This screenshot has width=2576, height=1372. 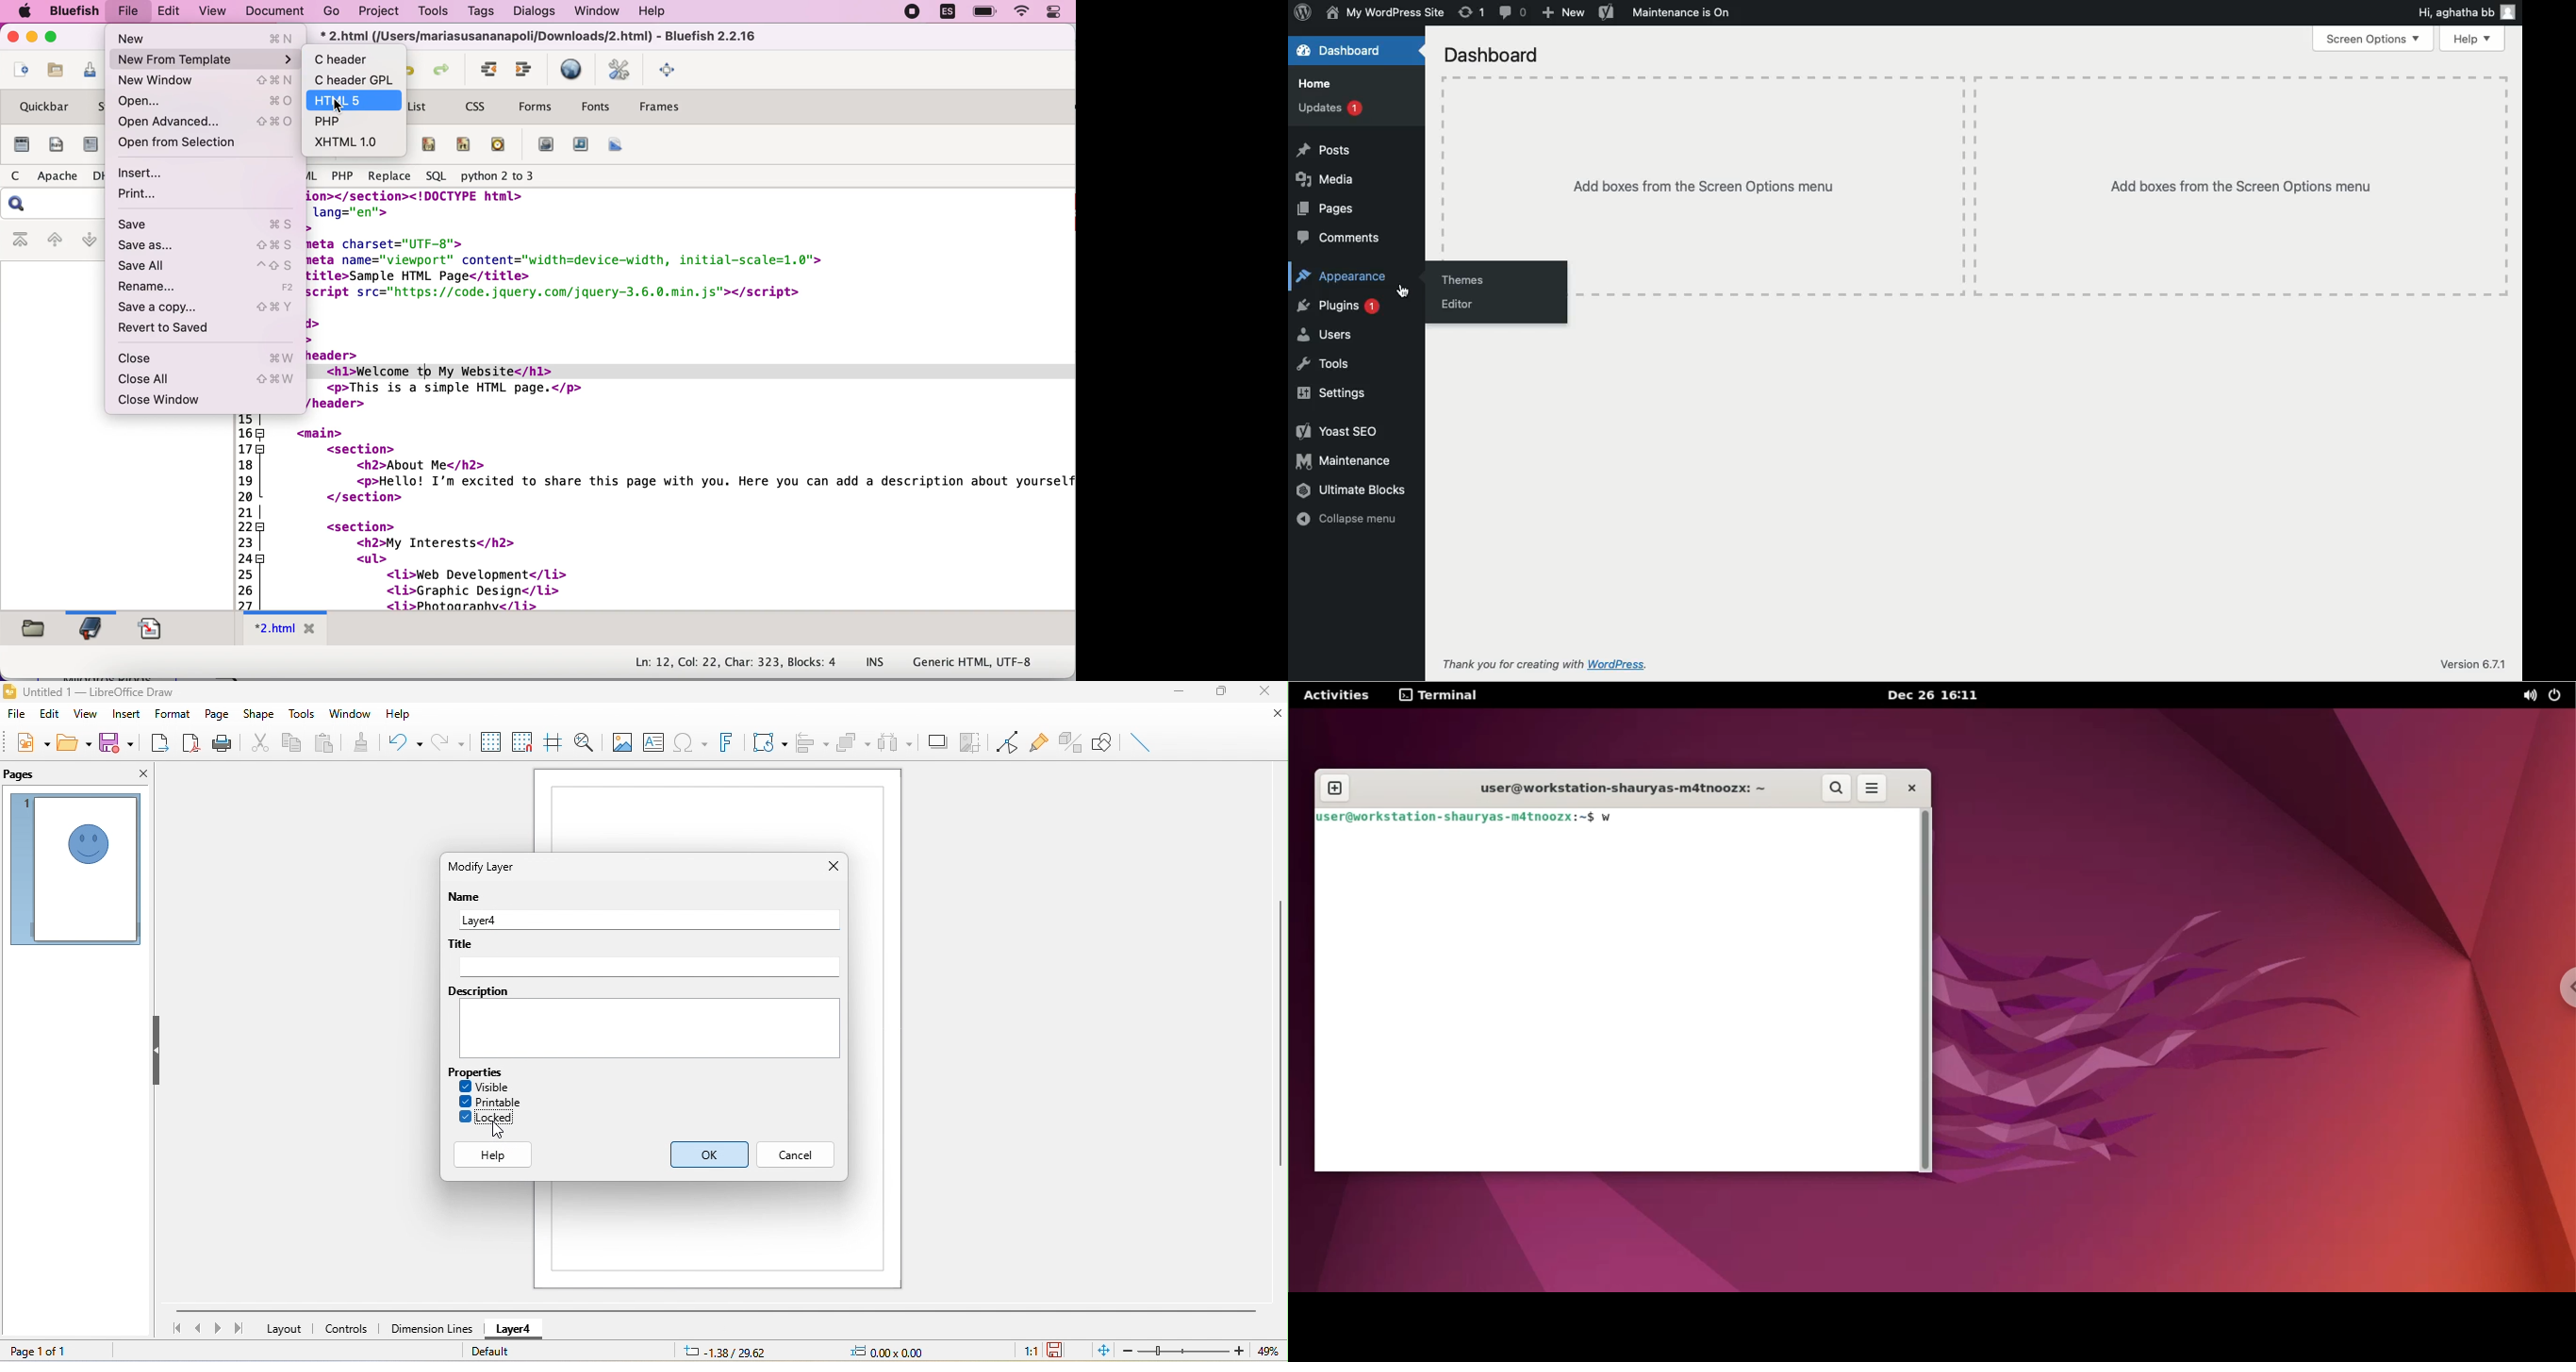 What do you see at coordinates (1007, 743) in the screenshot?
I see `toggle point edit mode` at bounding box center [1007, 743].